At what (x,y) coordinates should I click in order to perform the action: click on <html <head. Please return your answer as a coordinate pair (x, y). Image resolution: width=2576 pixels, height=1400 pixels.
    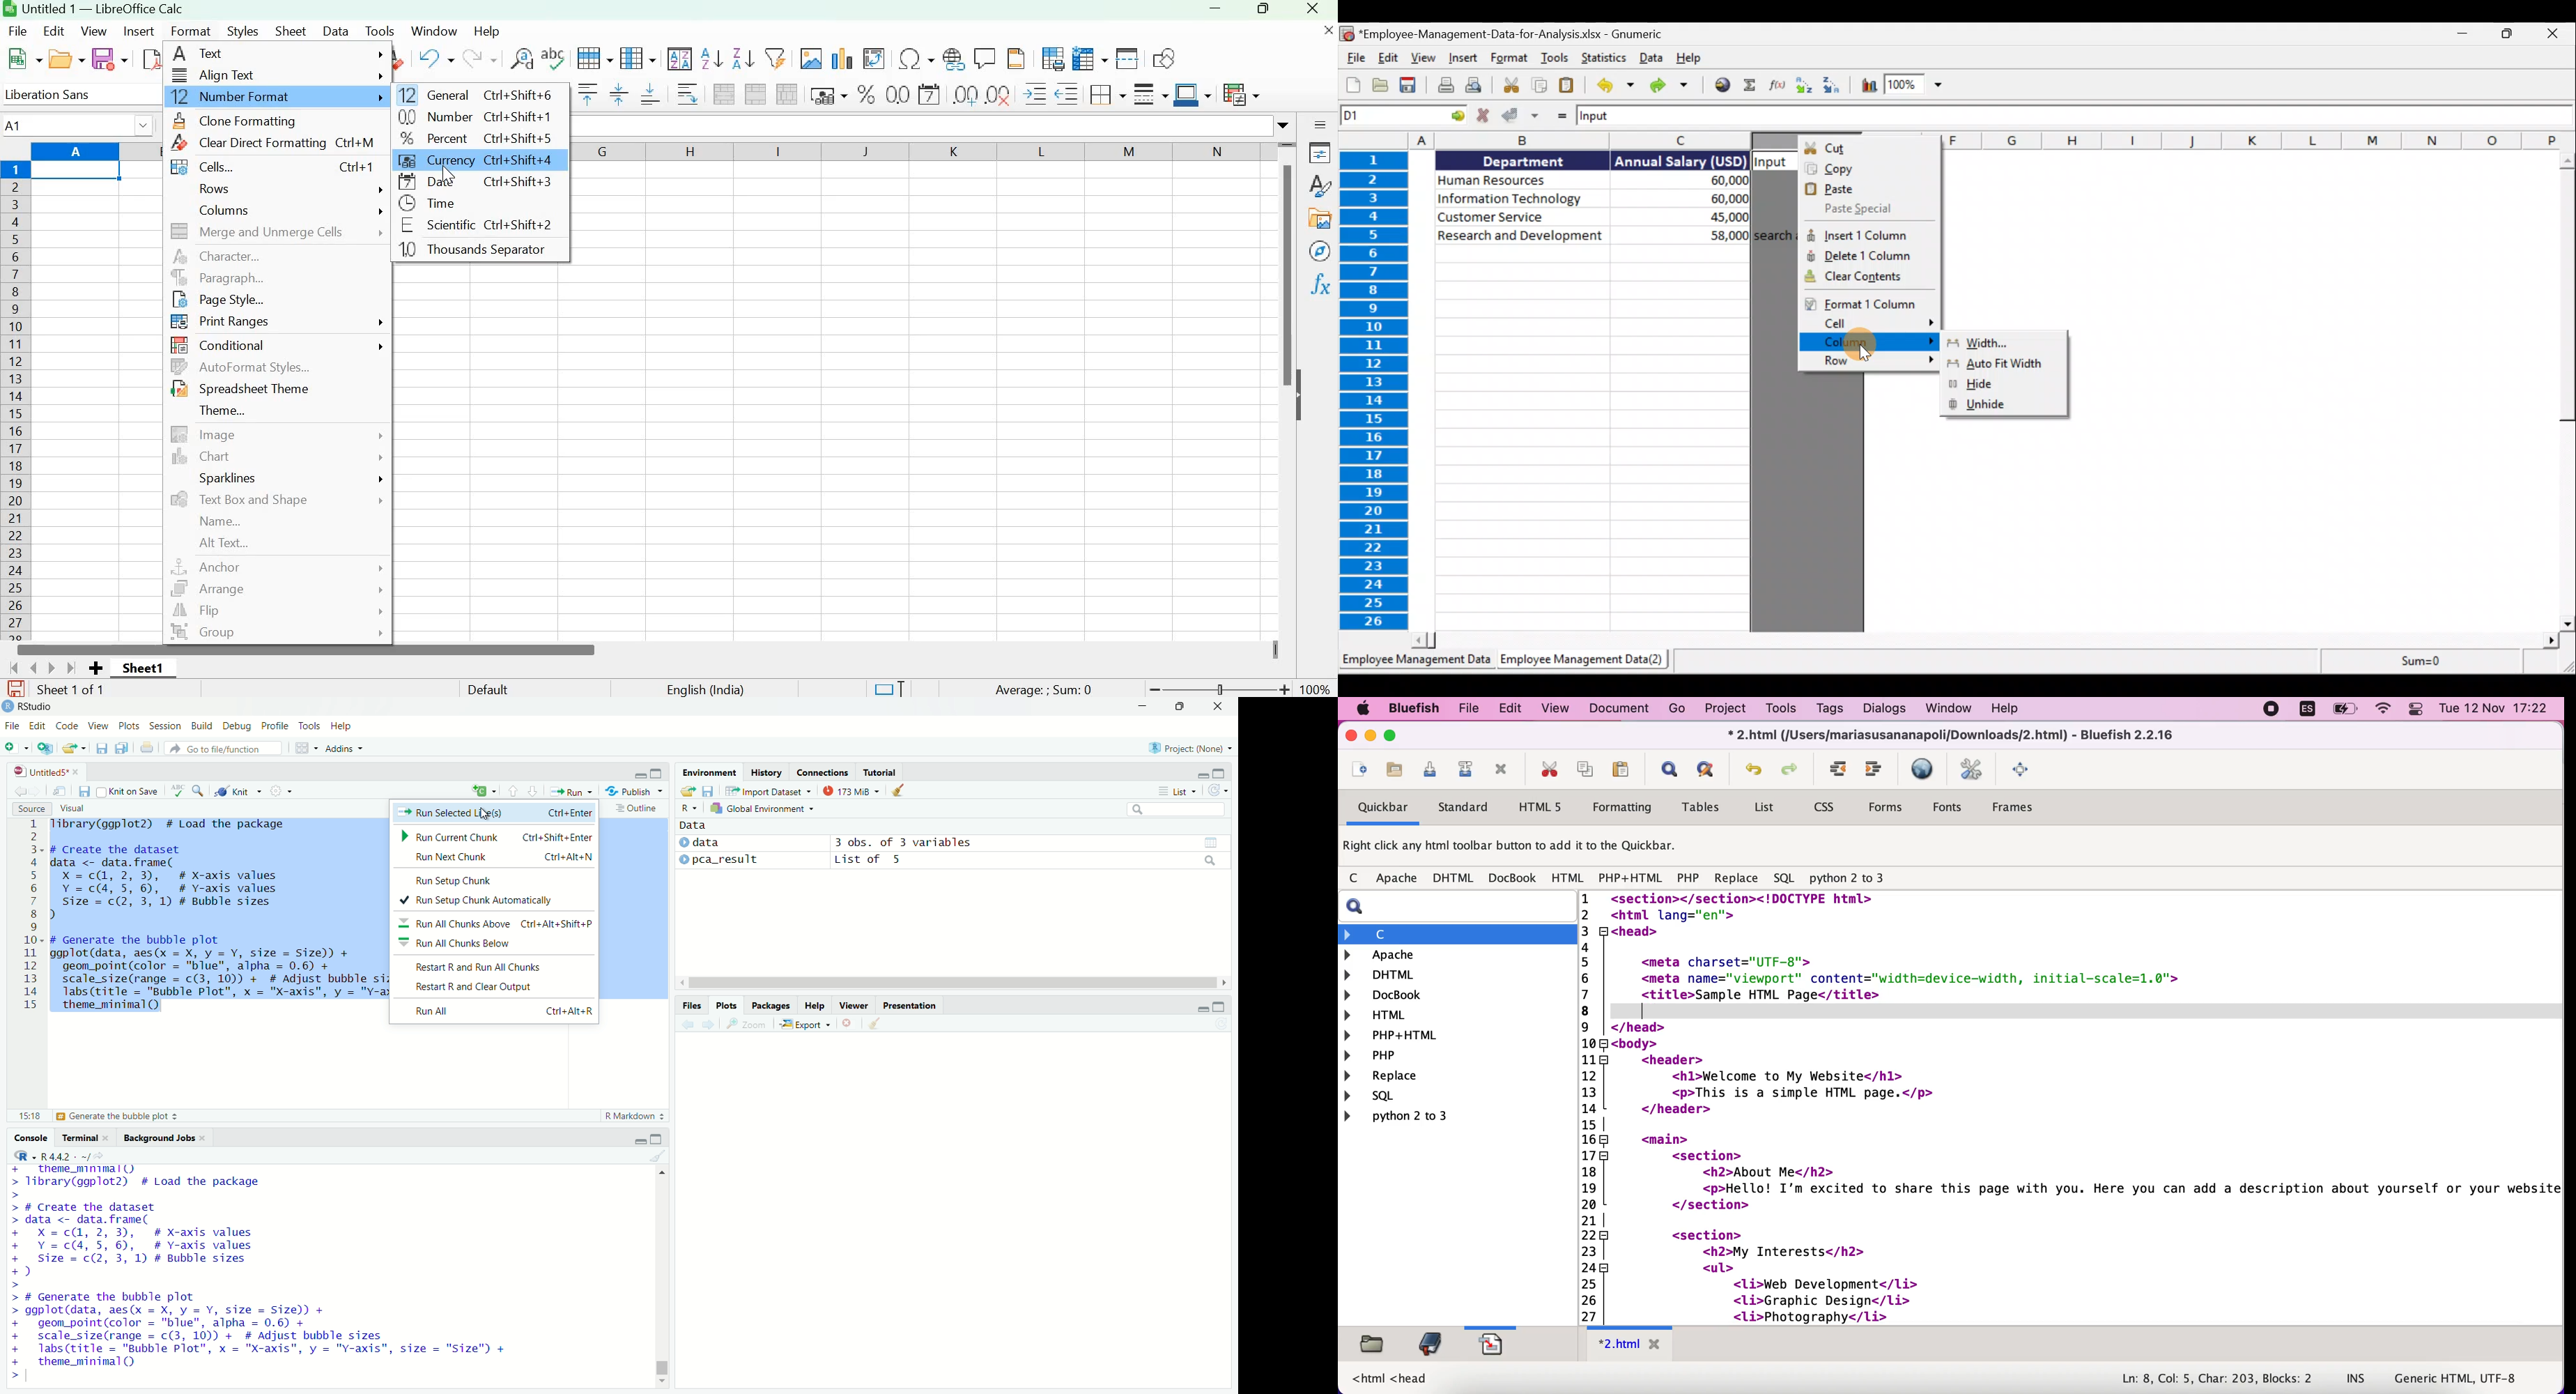
    Looking at the image, I should click on (1391, 1379).